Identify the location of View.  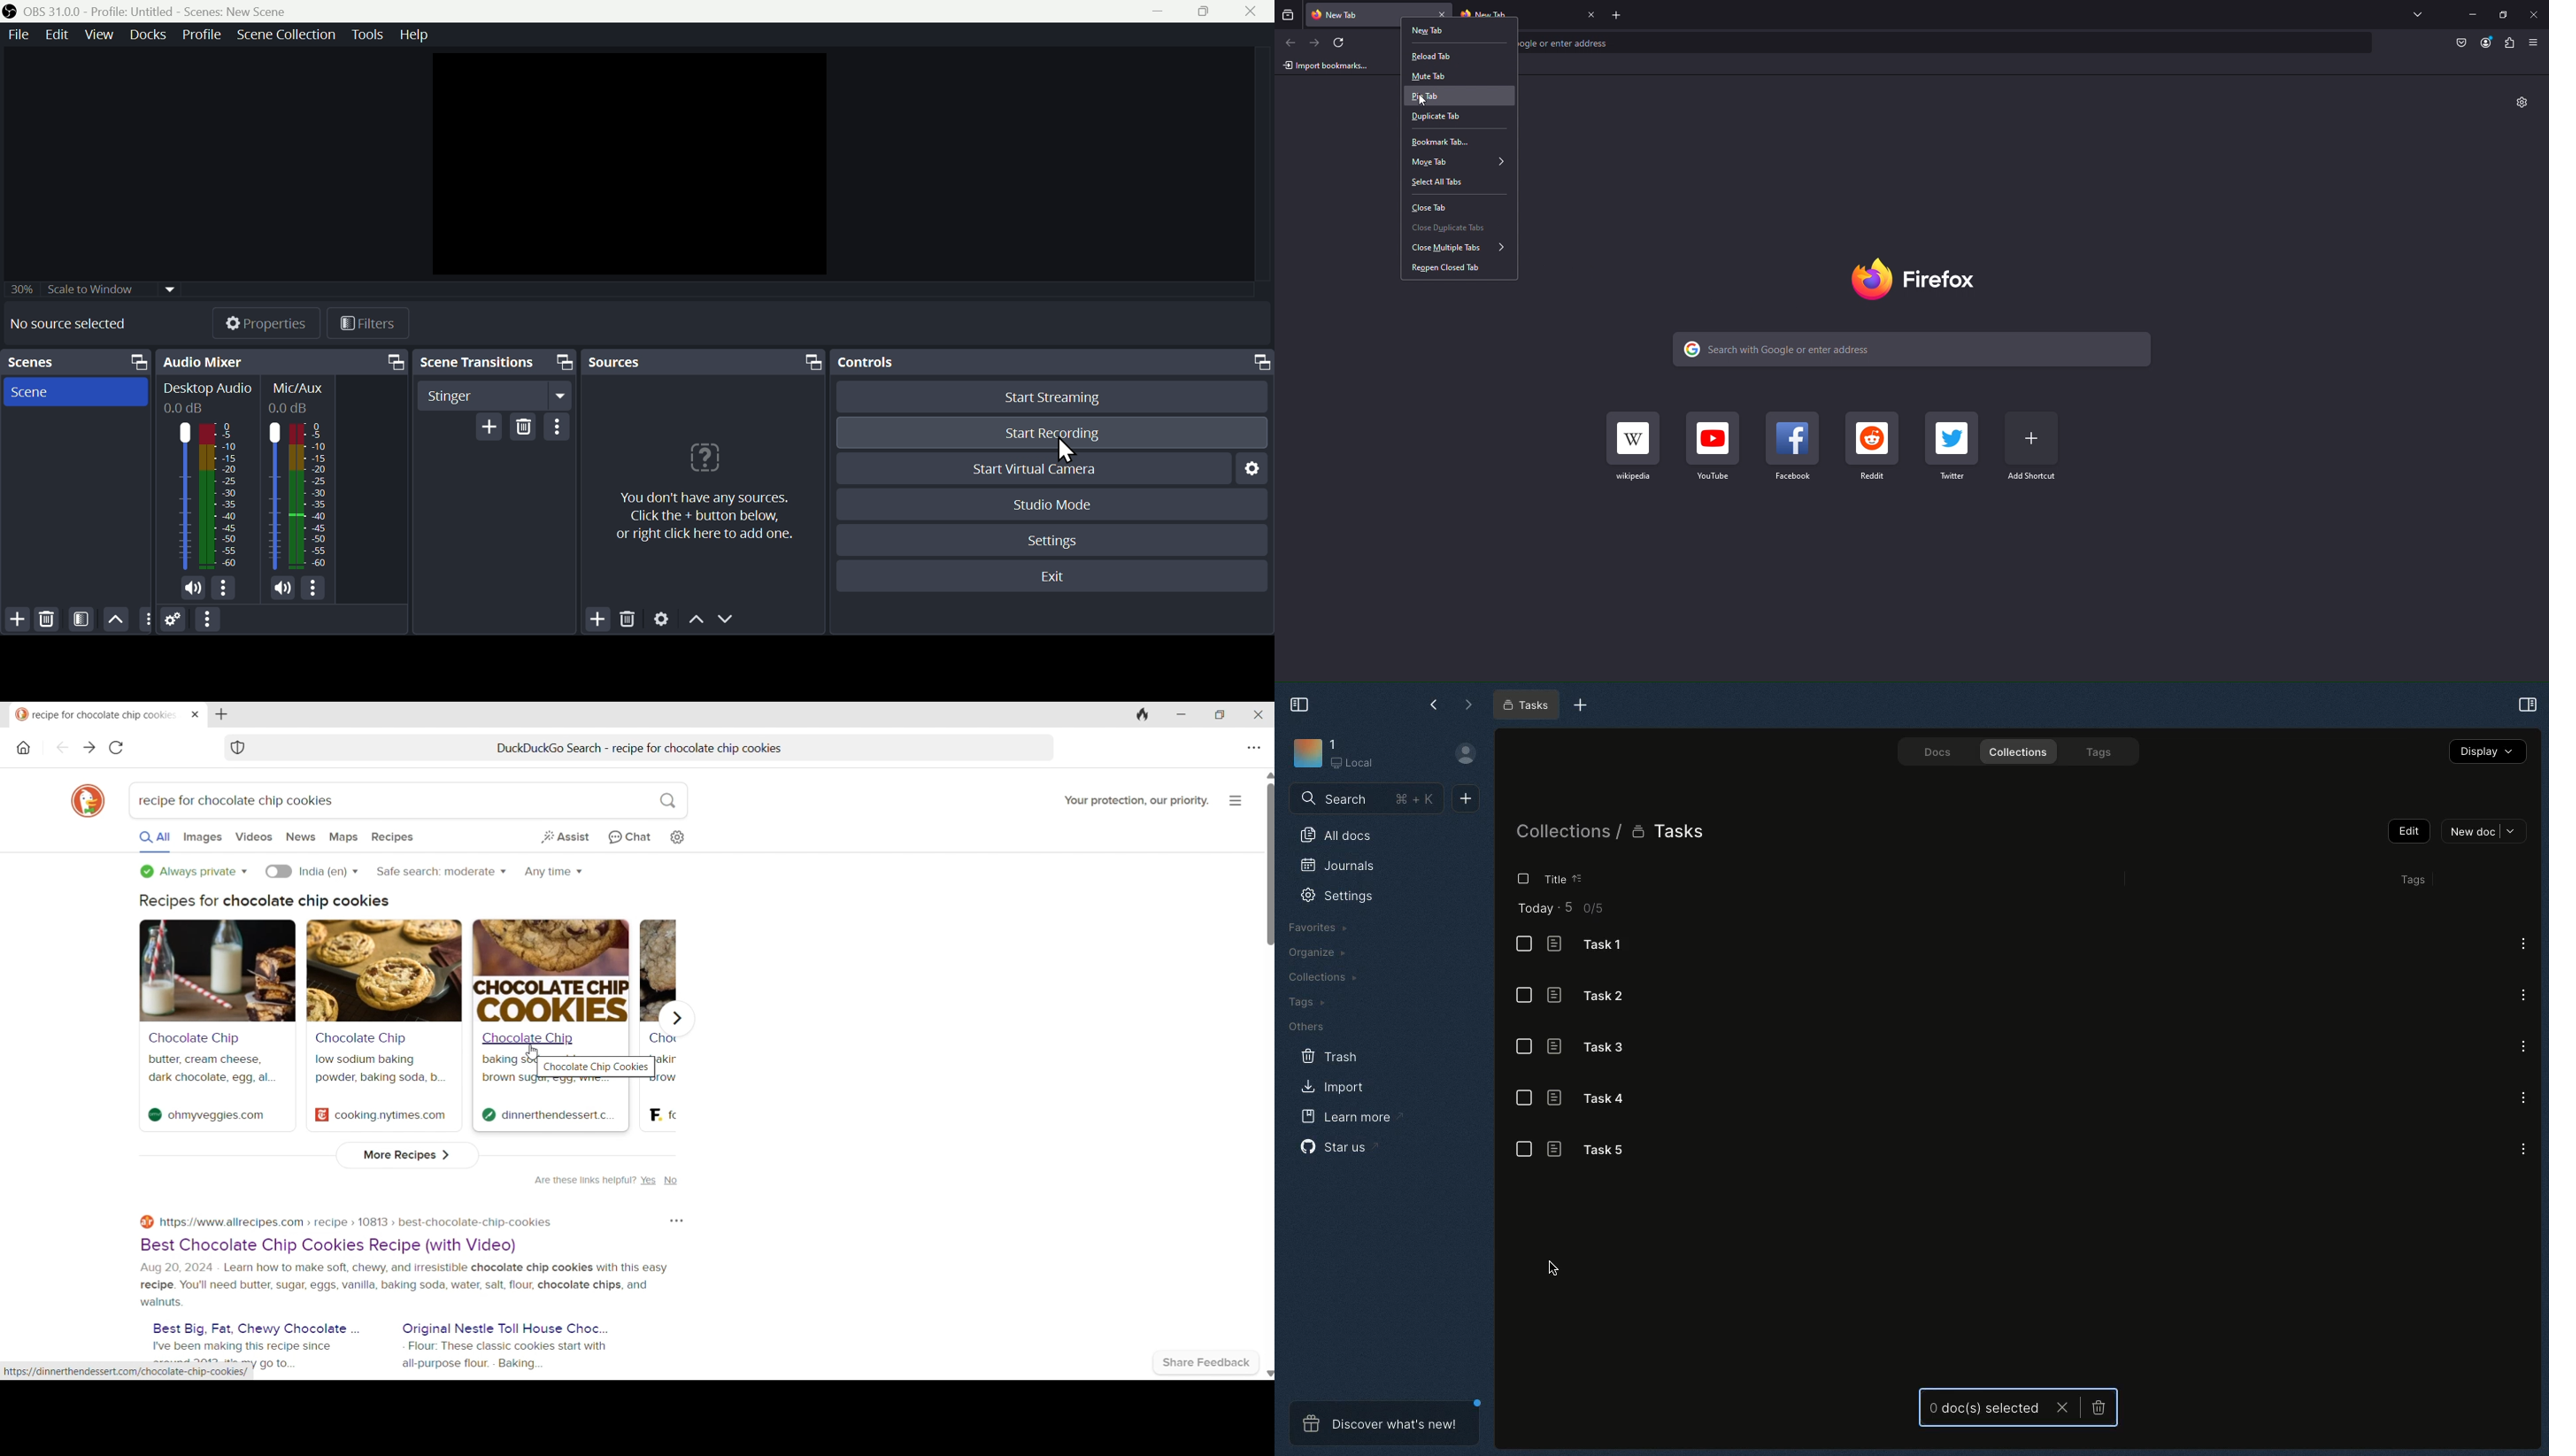
(100, 38).